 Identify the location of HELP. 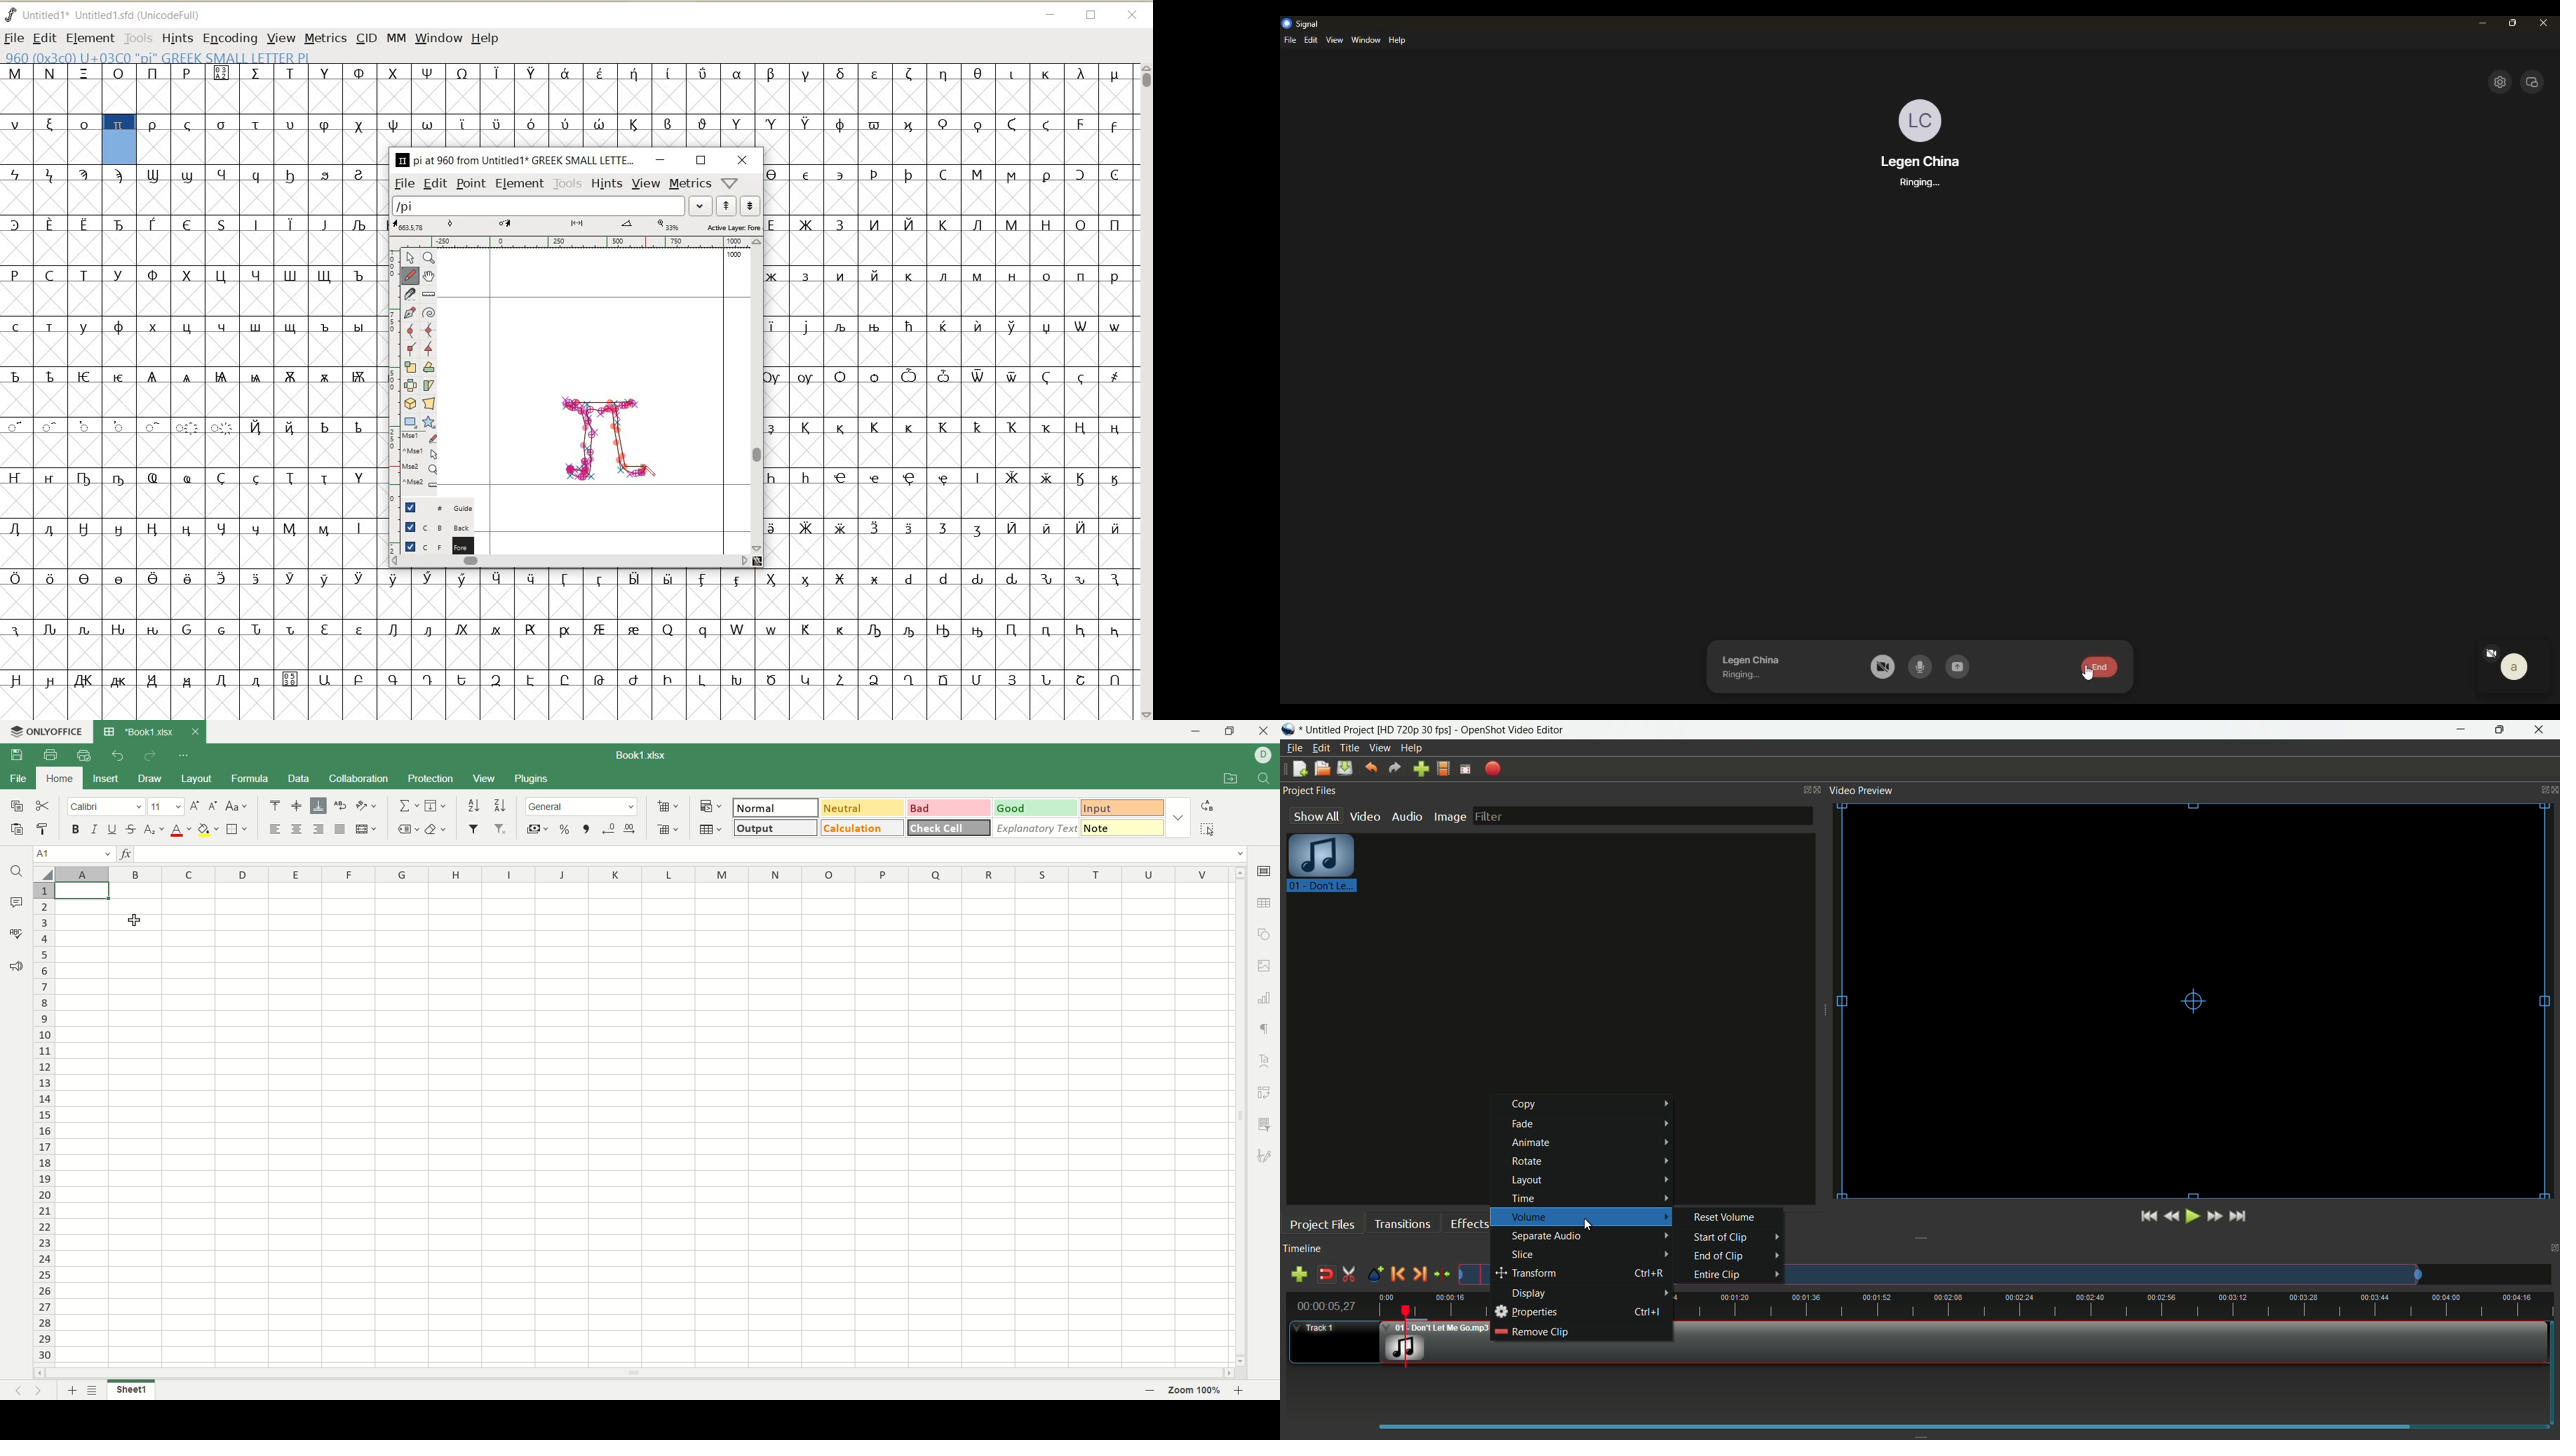
(487, 37).